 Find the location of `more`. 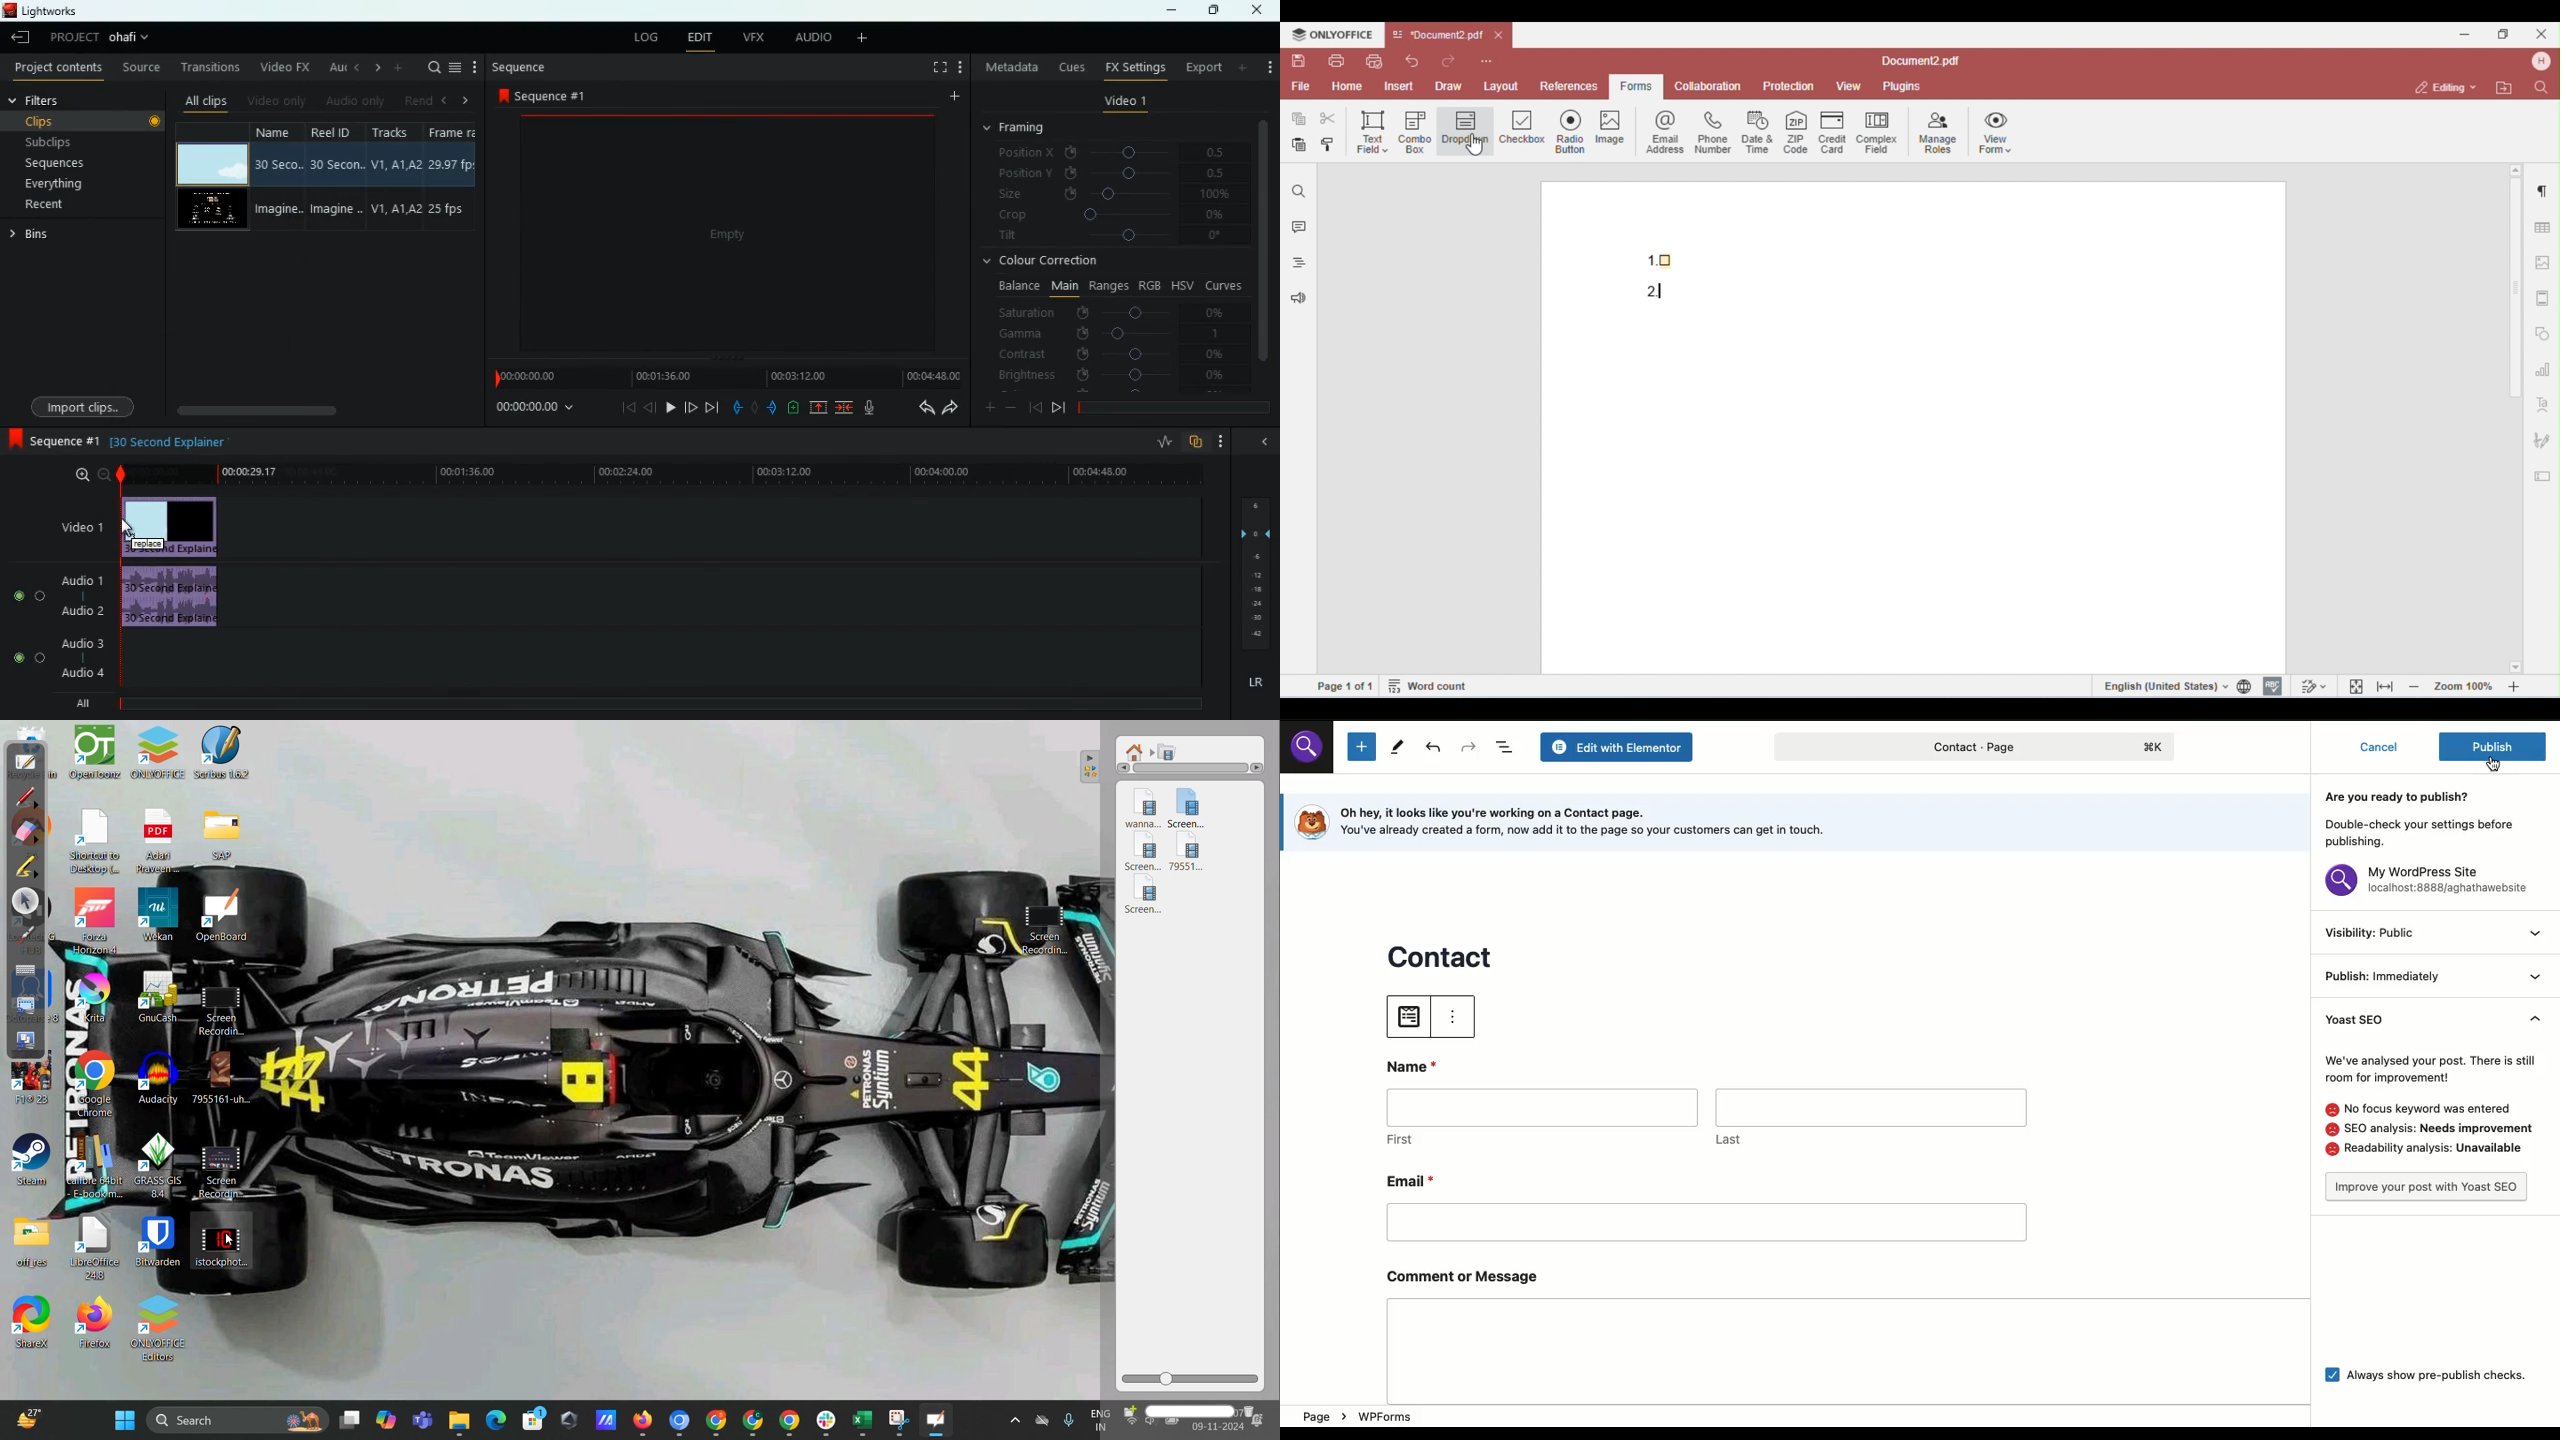

more is located at coordinates (477, 66).